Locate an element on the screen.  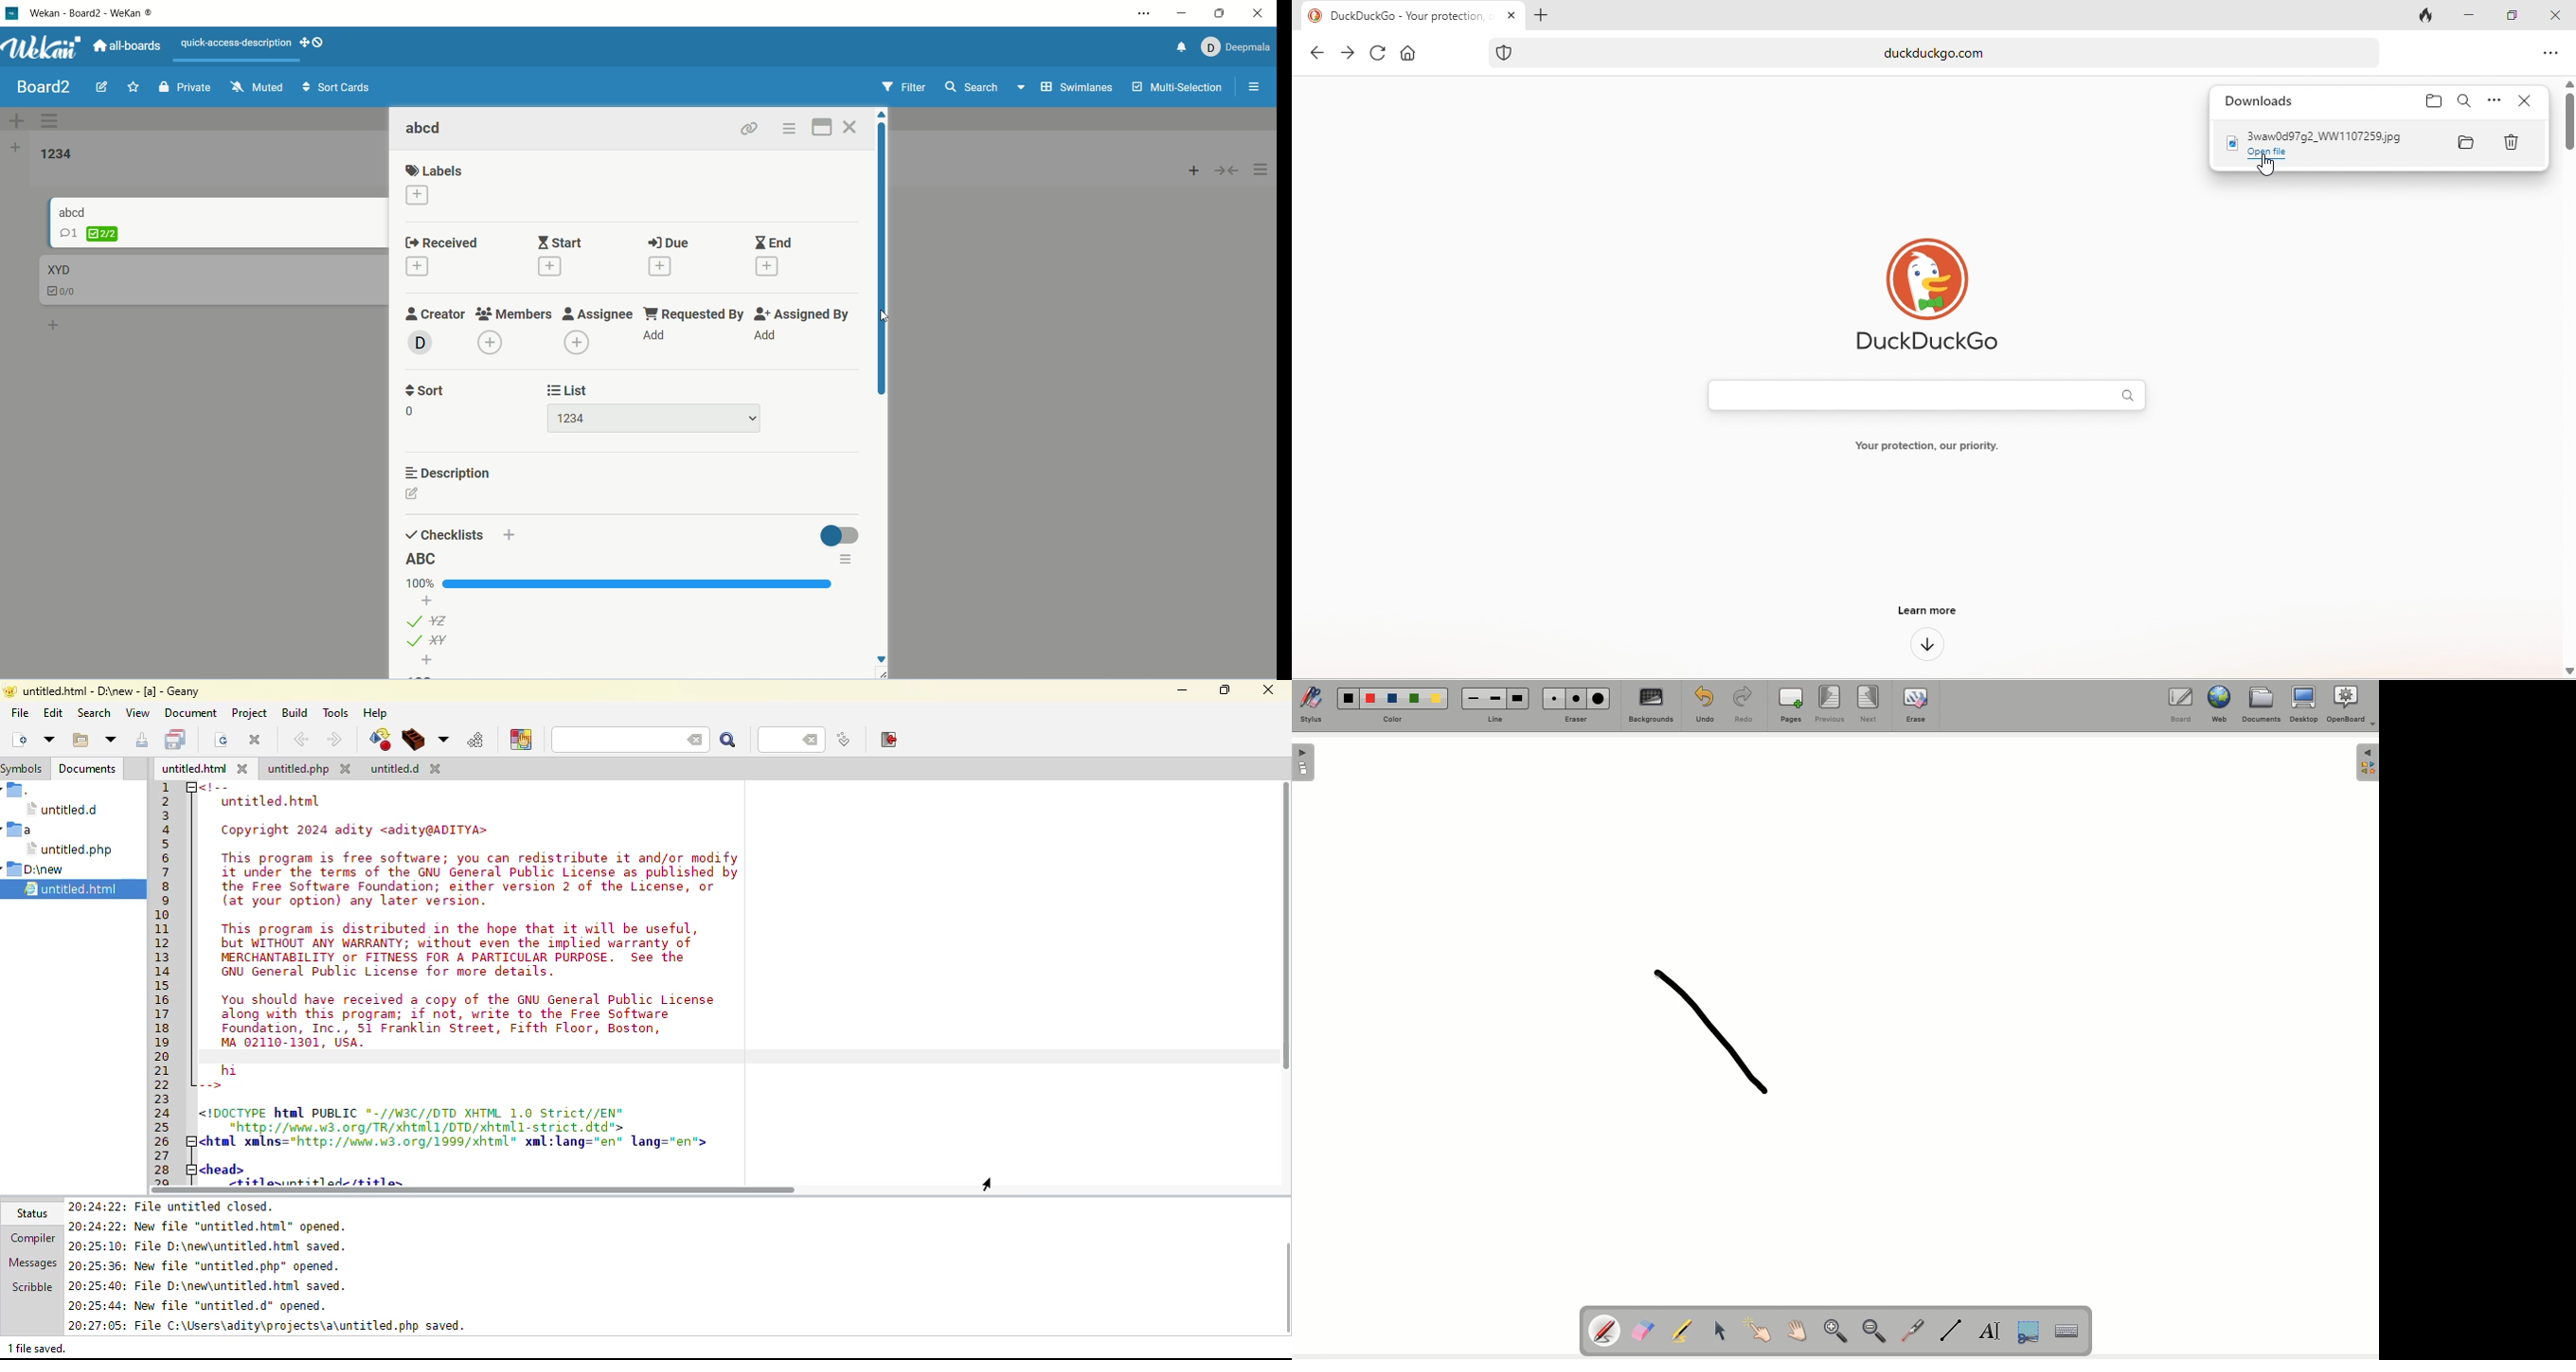
vertical scroll bar is located at coordinates (2568, 115).